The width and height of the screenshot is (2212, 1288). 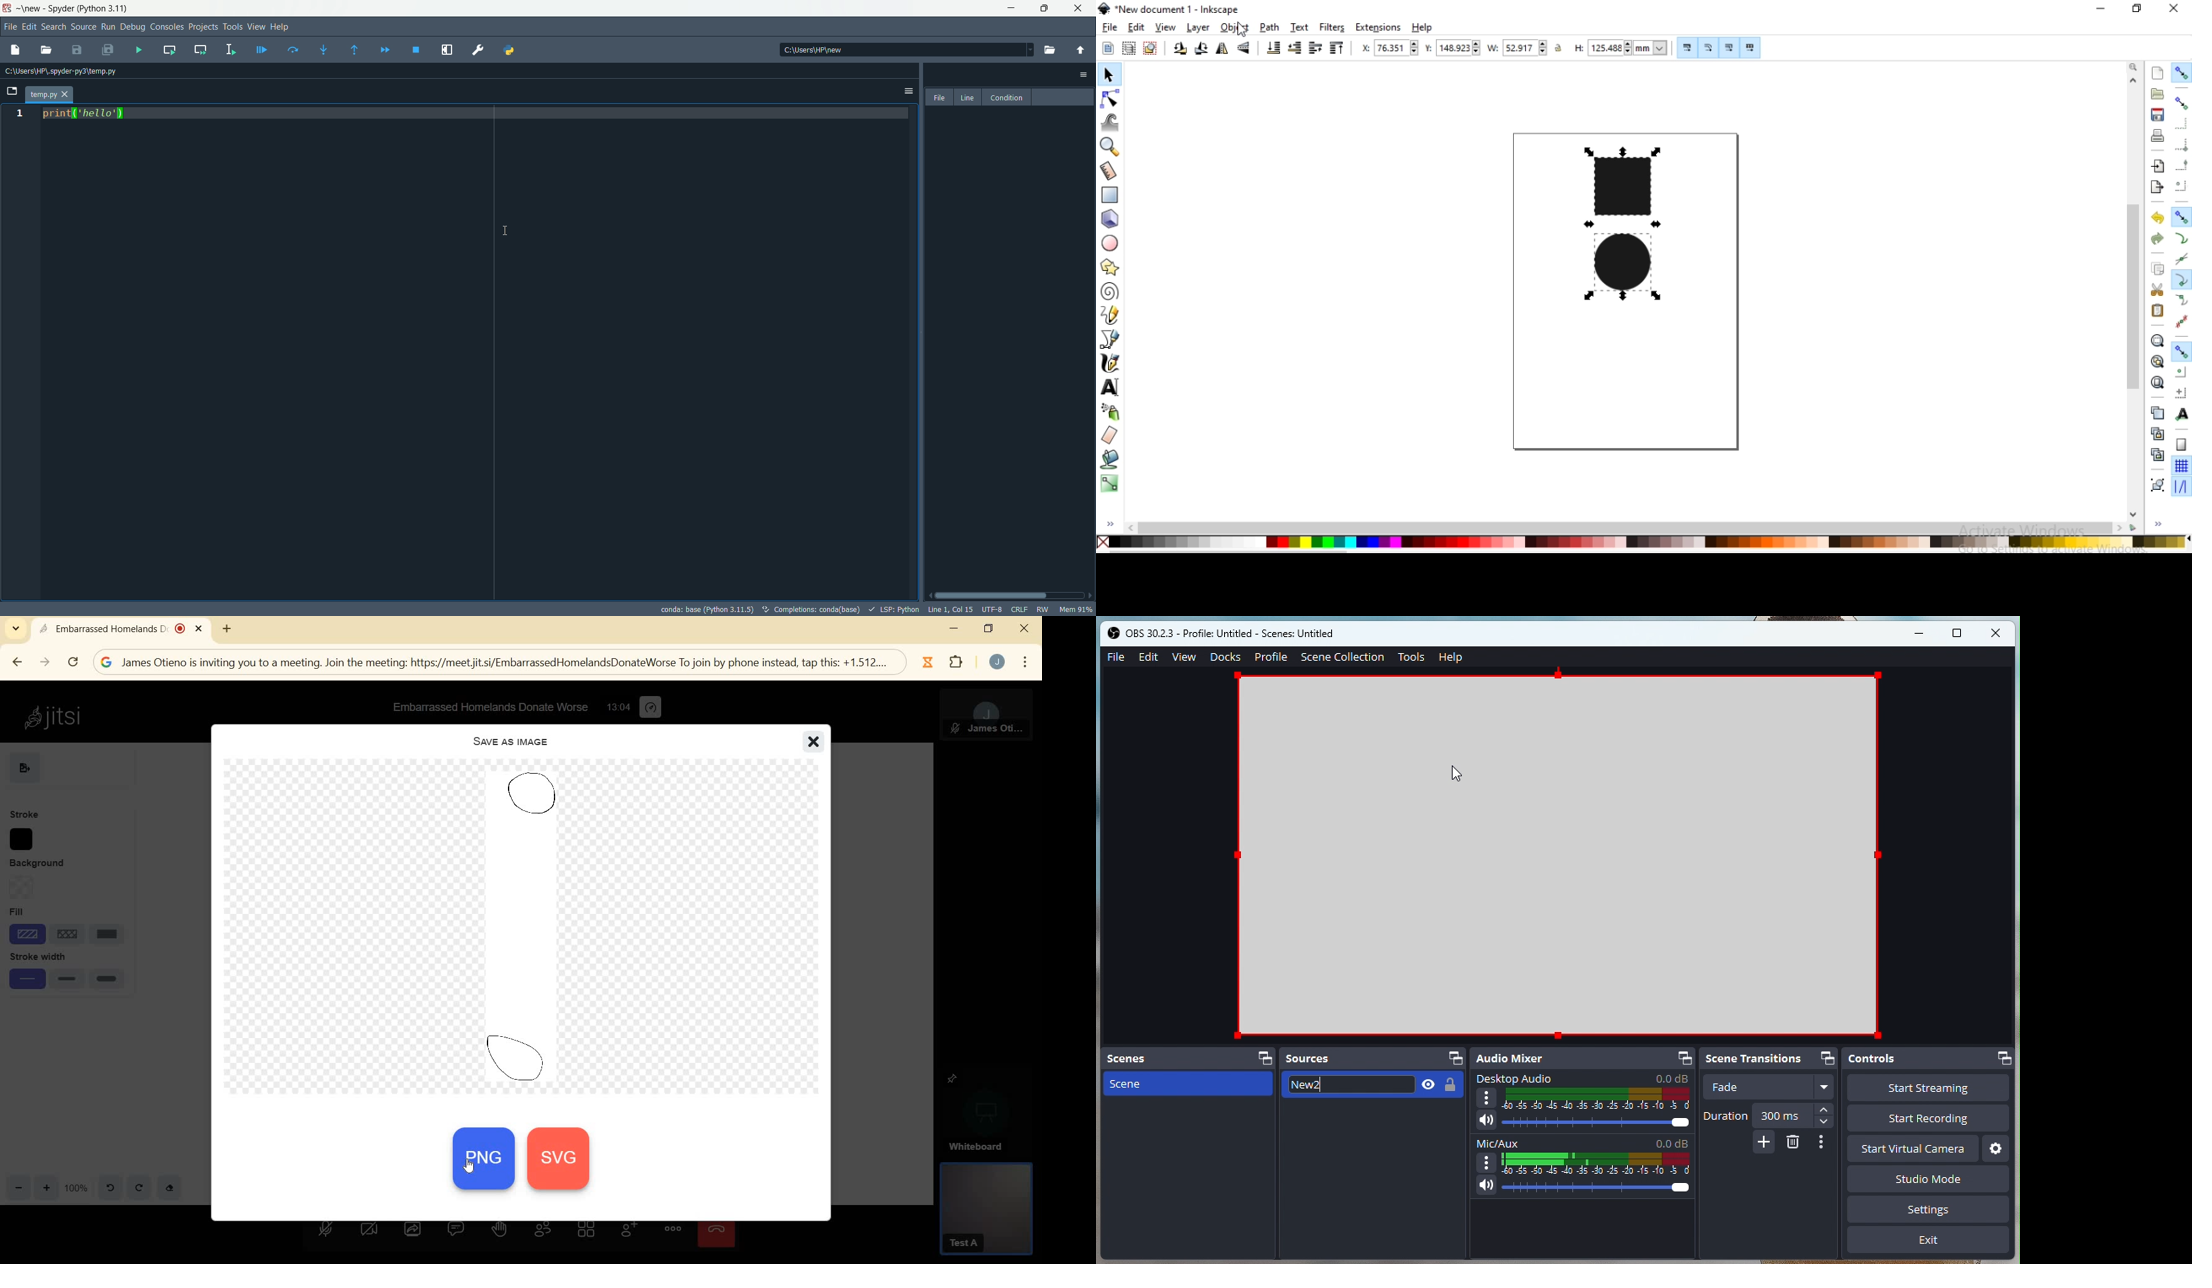 What do you see at coordinates (256, 26) in the screenshot?
I see `view menu` at bounding box center [256, 26].